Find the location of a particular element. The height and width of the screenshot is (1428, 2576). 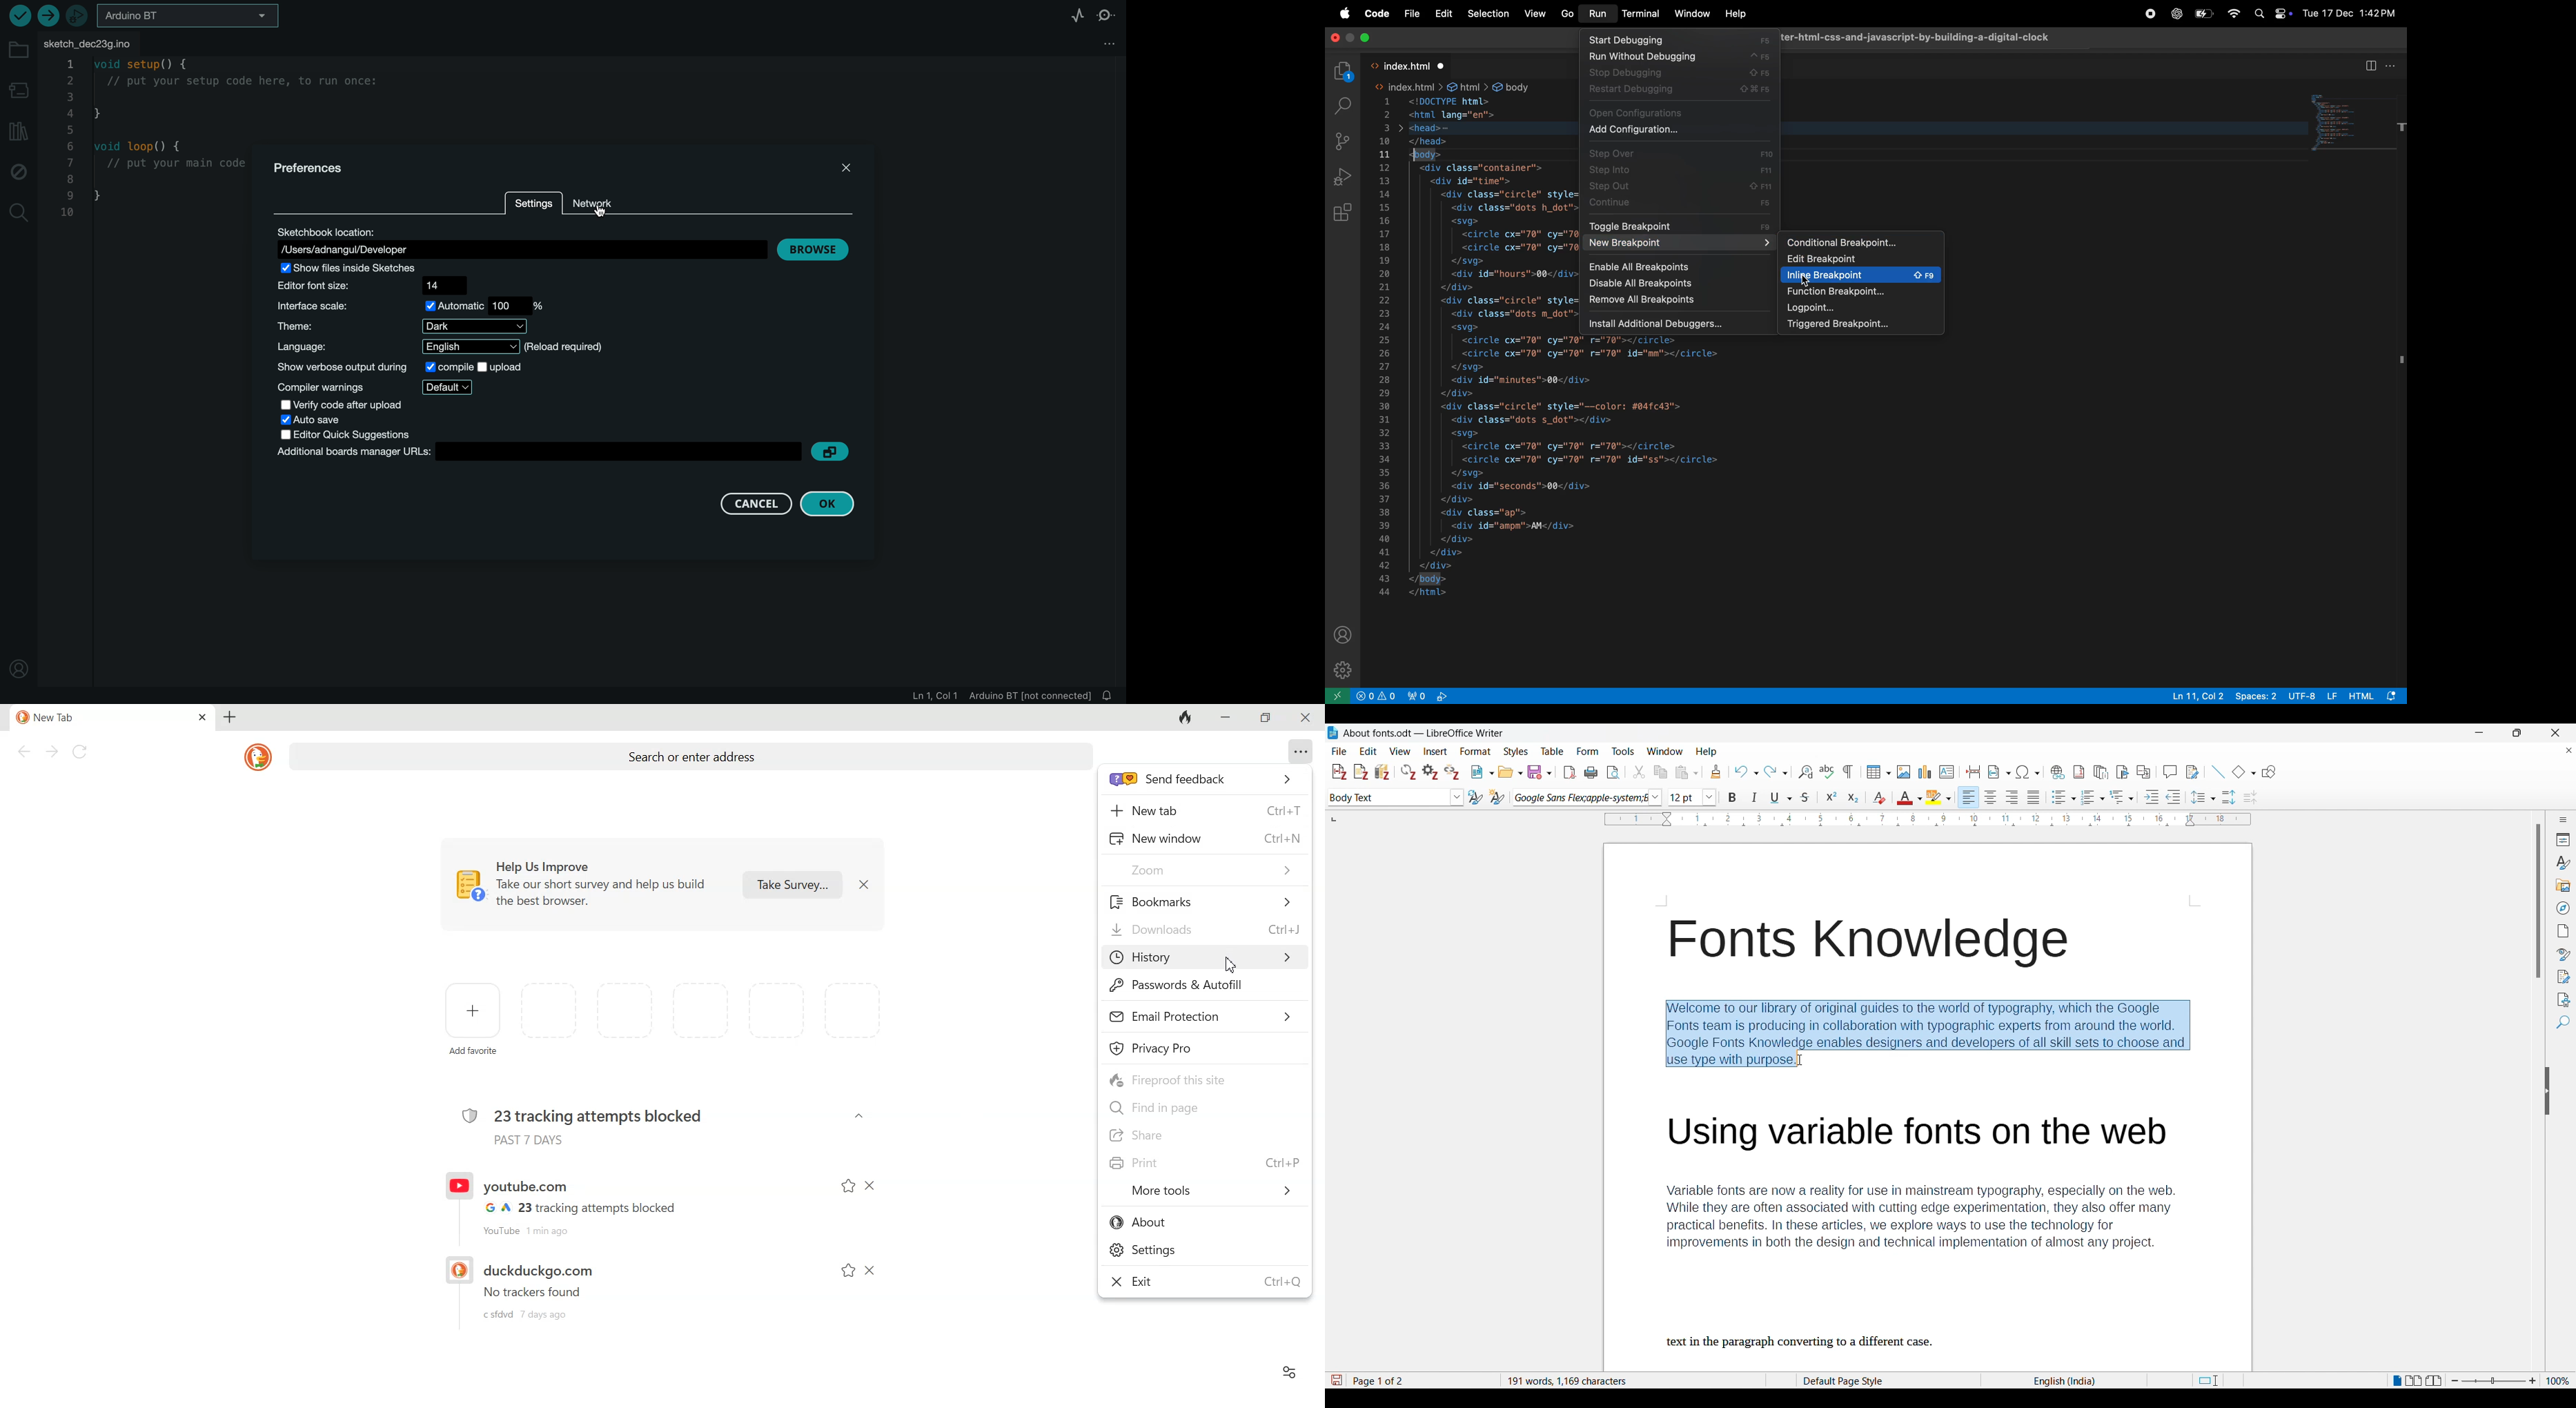

Save options is located at coordinates (1539, 772).